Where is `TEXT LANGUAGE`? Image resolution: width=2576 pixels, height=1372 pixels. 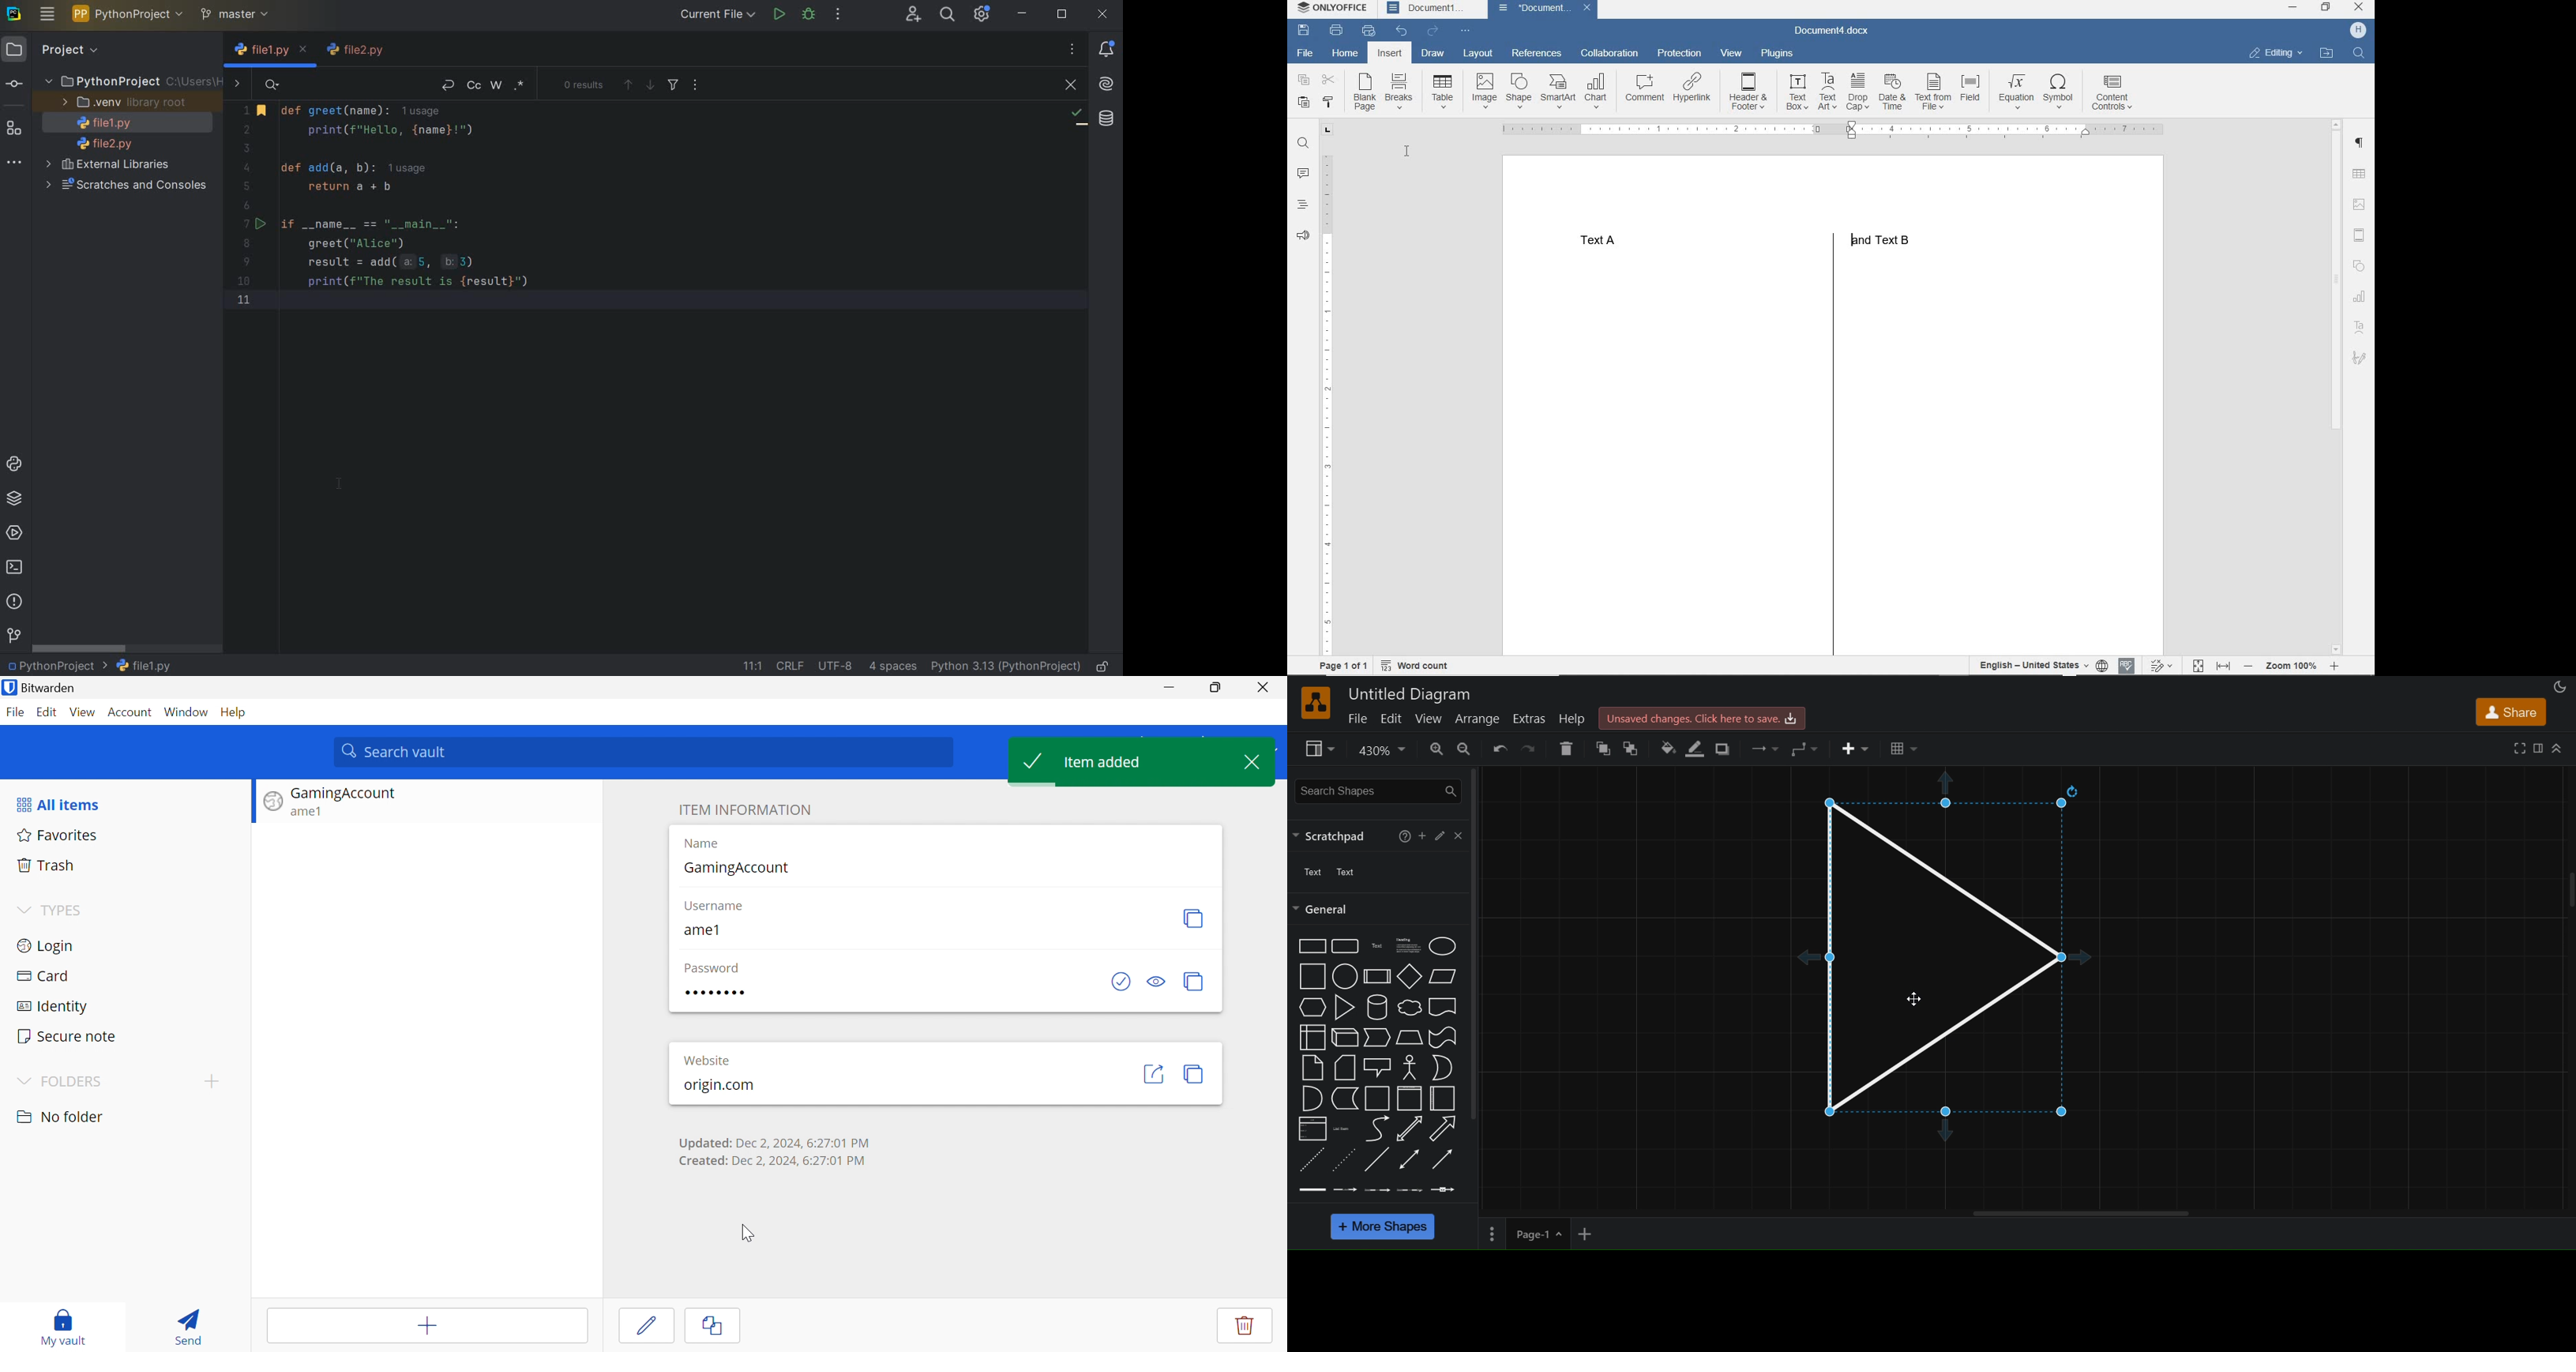 TEXT LANGUAGE is located at coordinates (2032, 664).